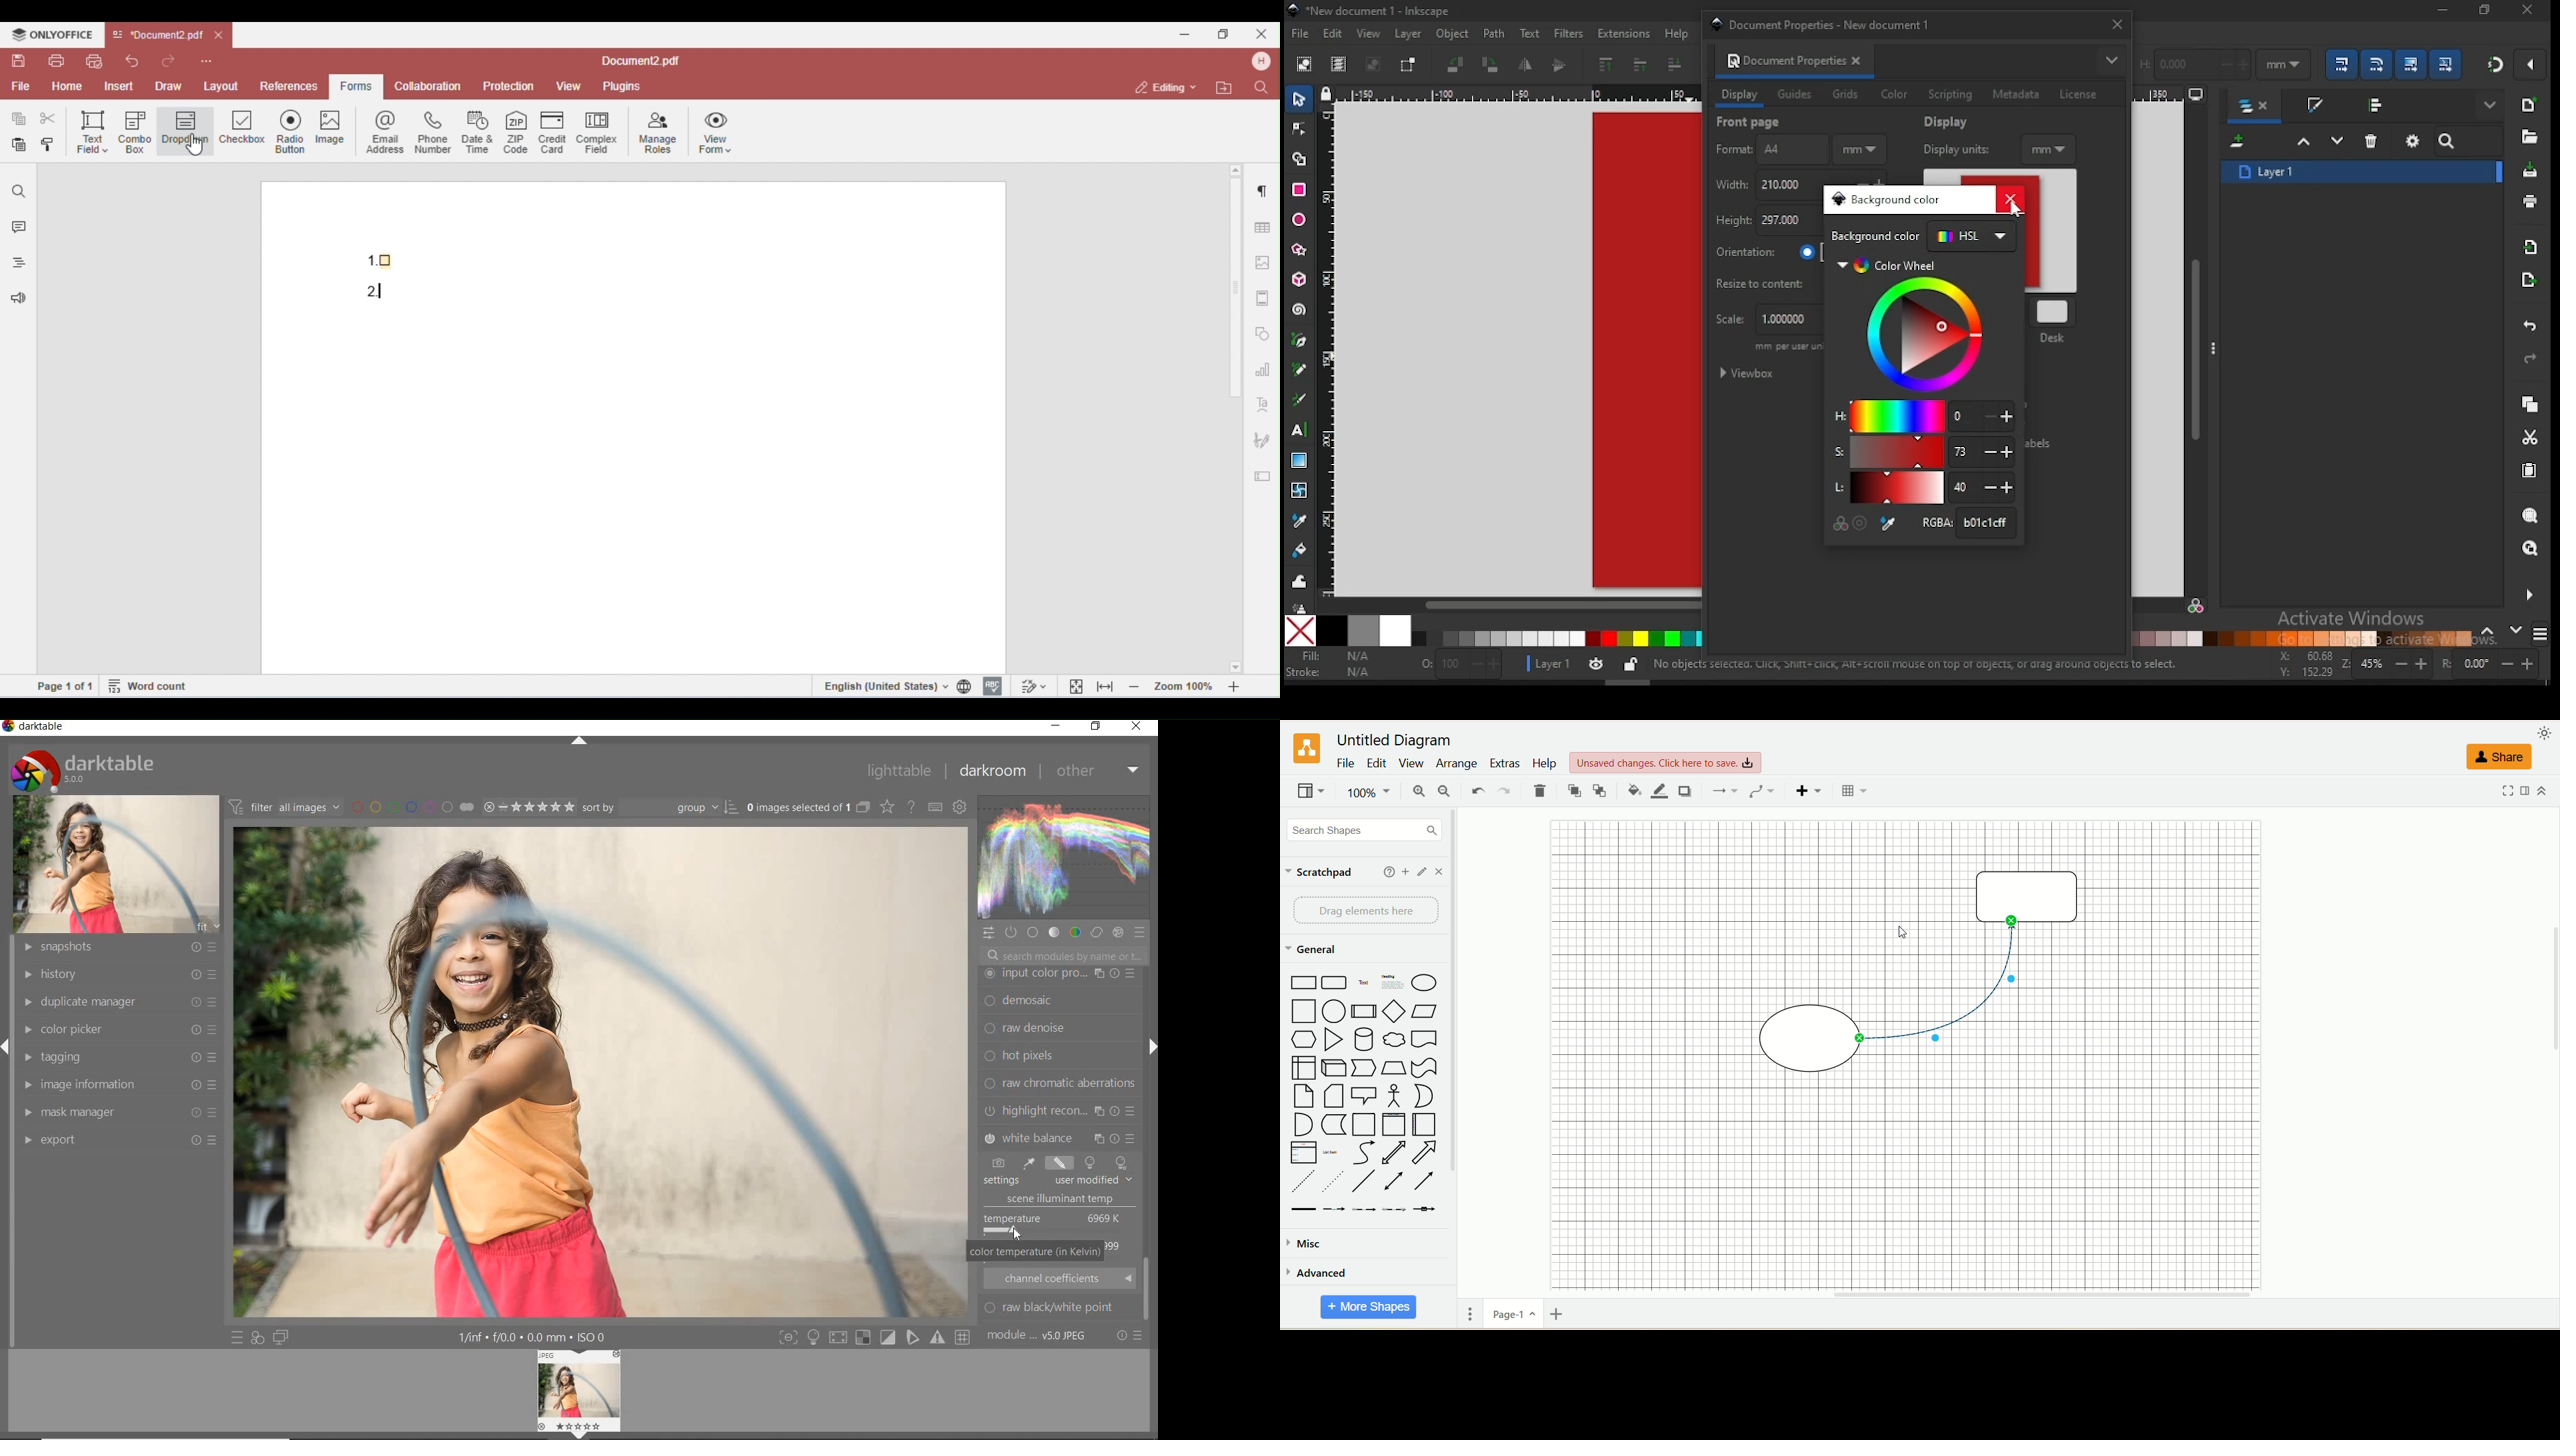 This screenshot has width=2576, height=1456. I want to click on format, so click(2527, 793).